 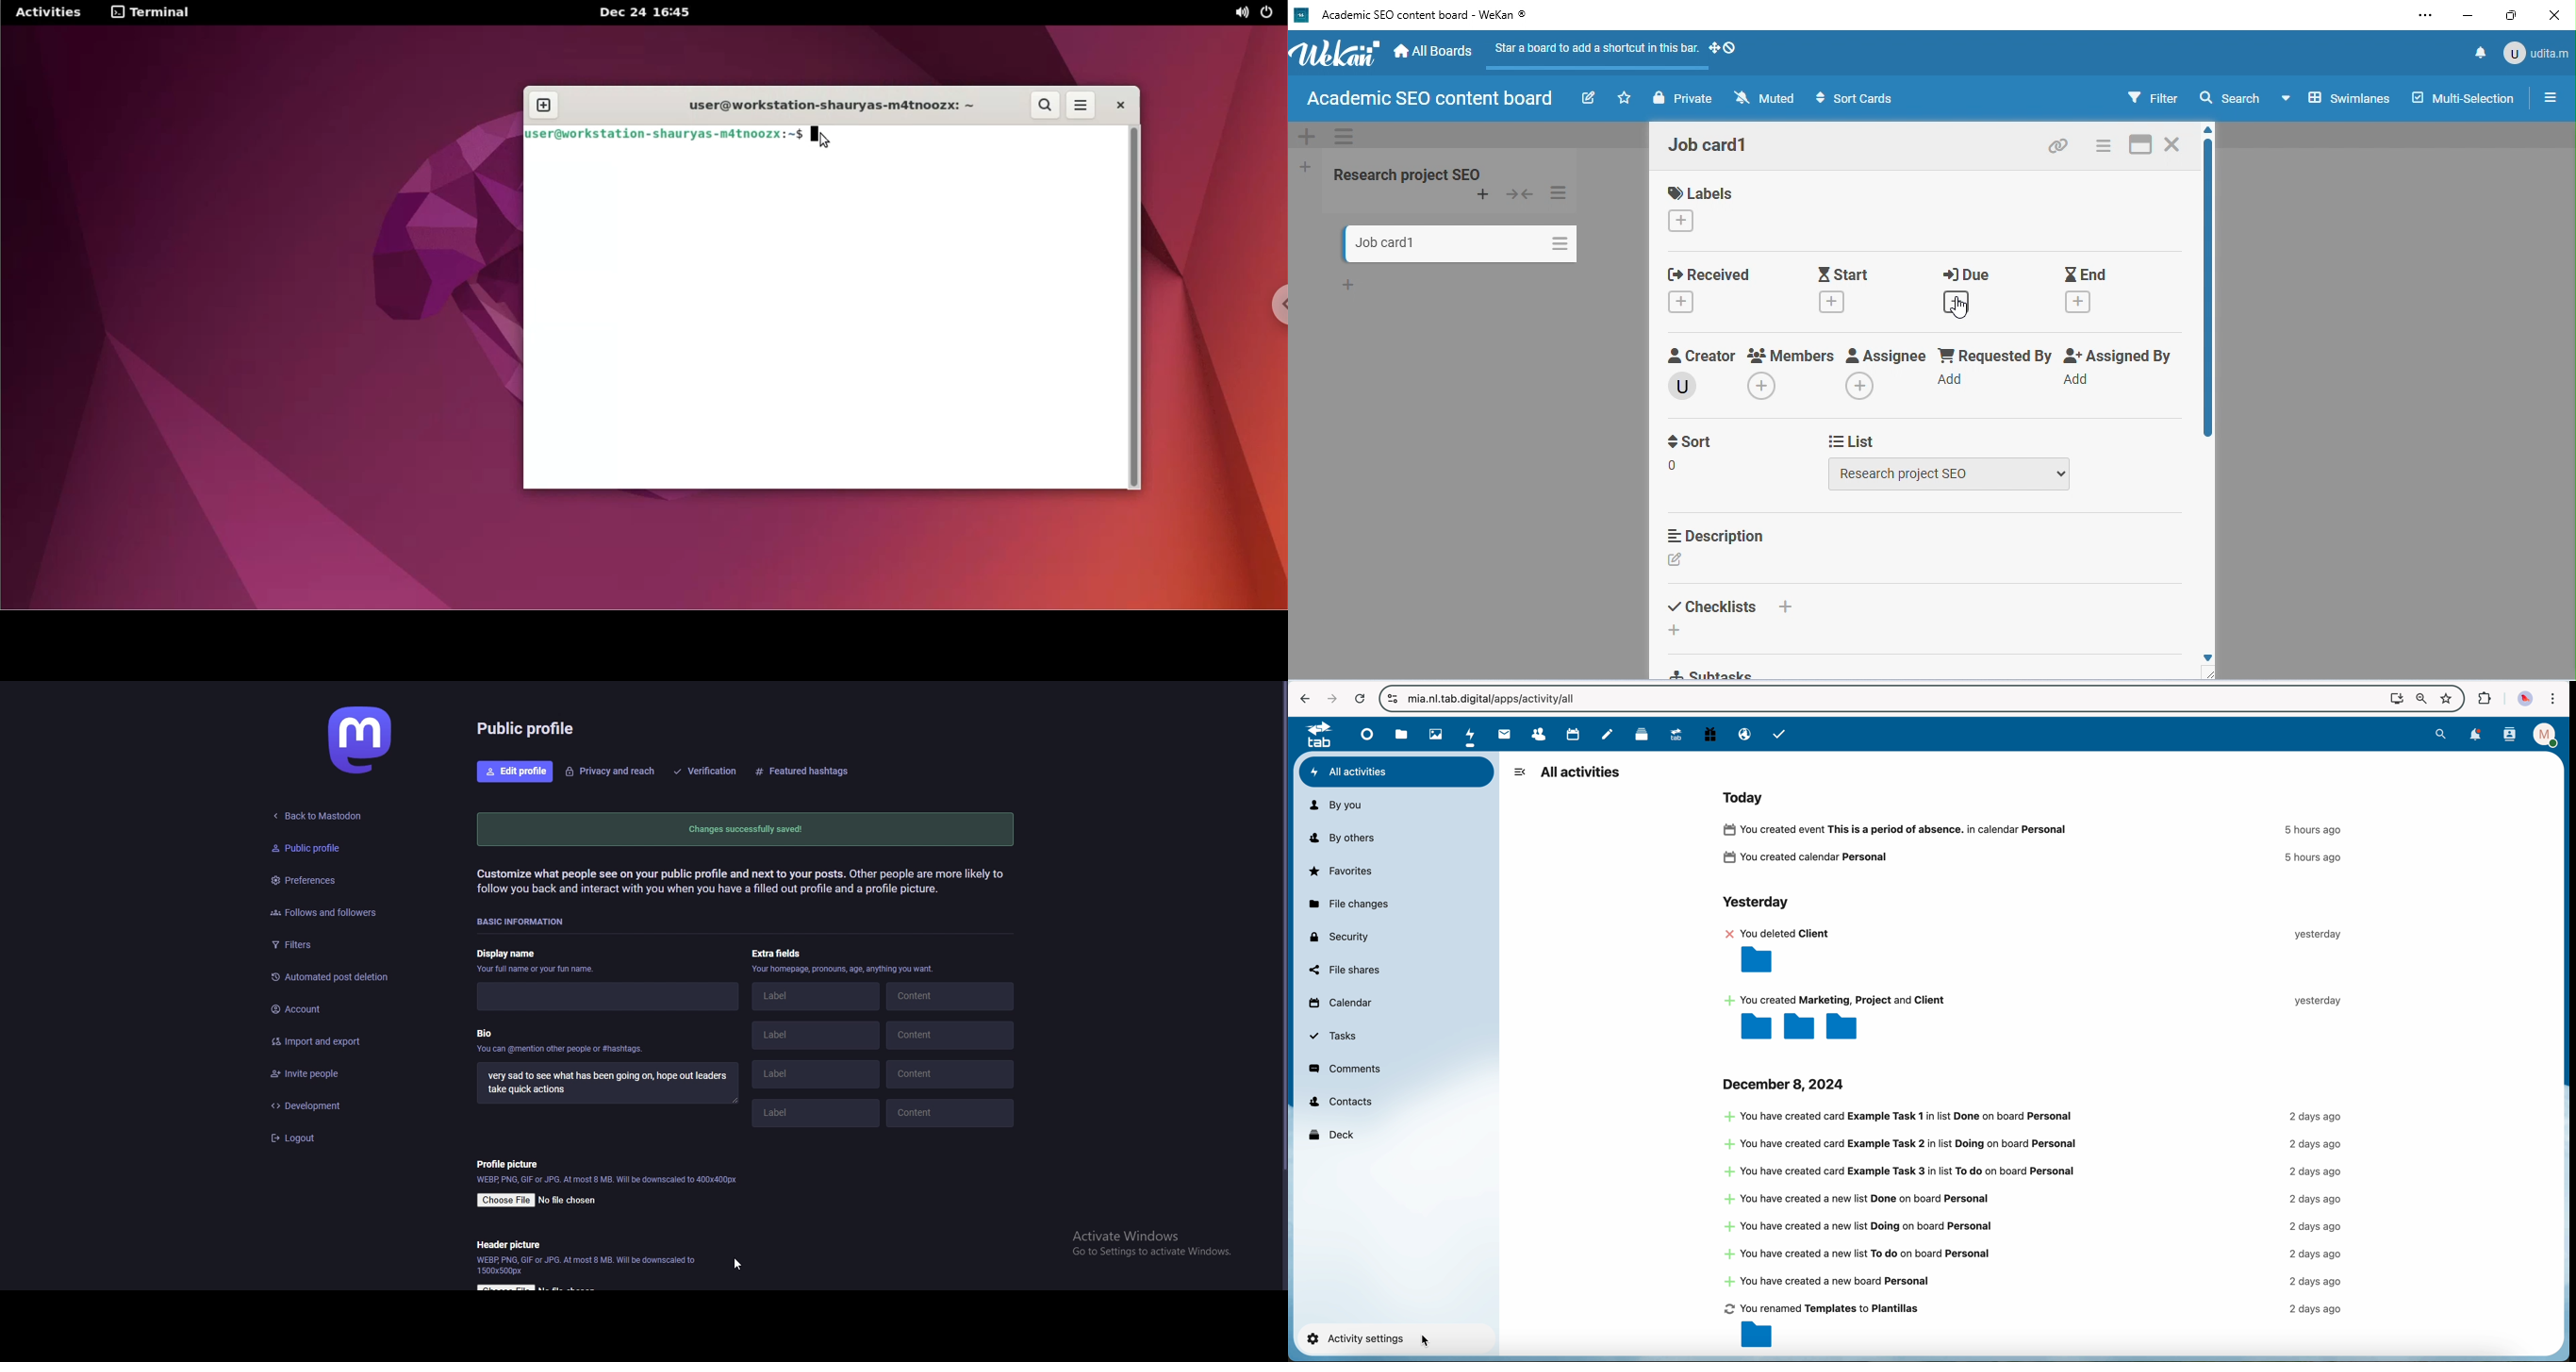 I want to click on activity, so click(x=2039, y=983).